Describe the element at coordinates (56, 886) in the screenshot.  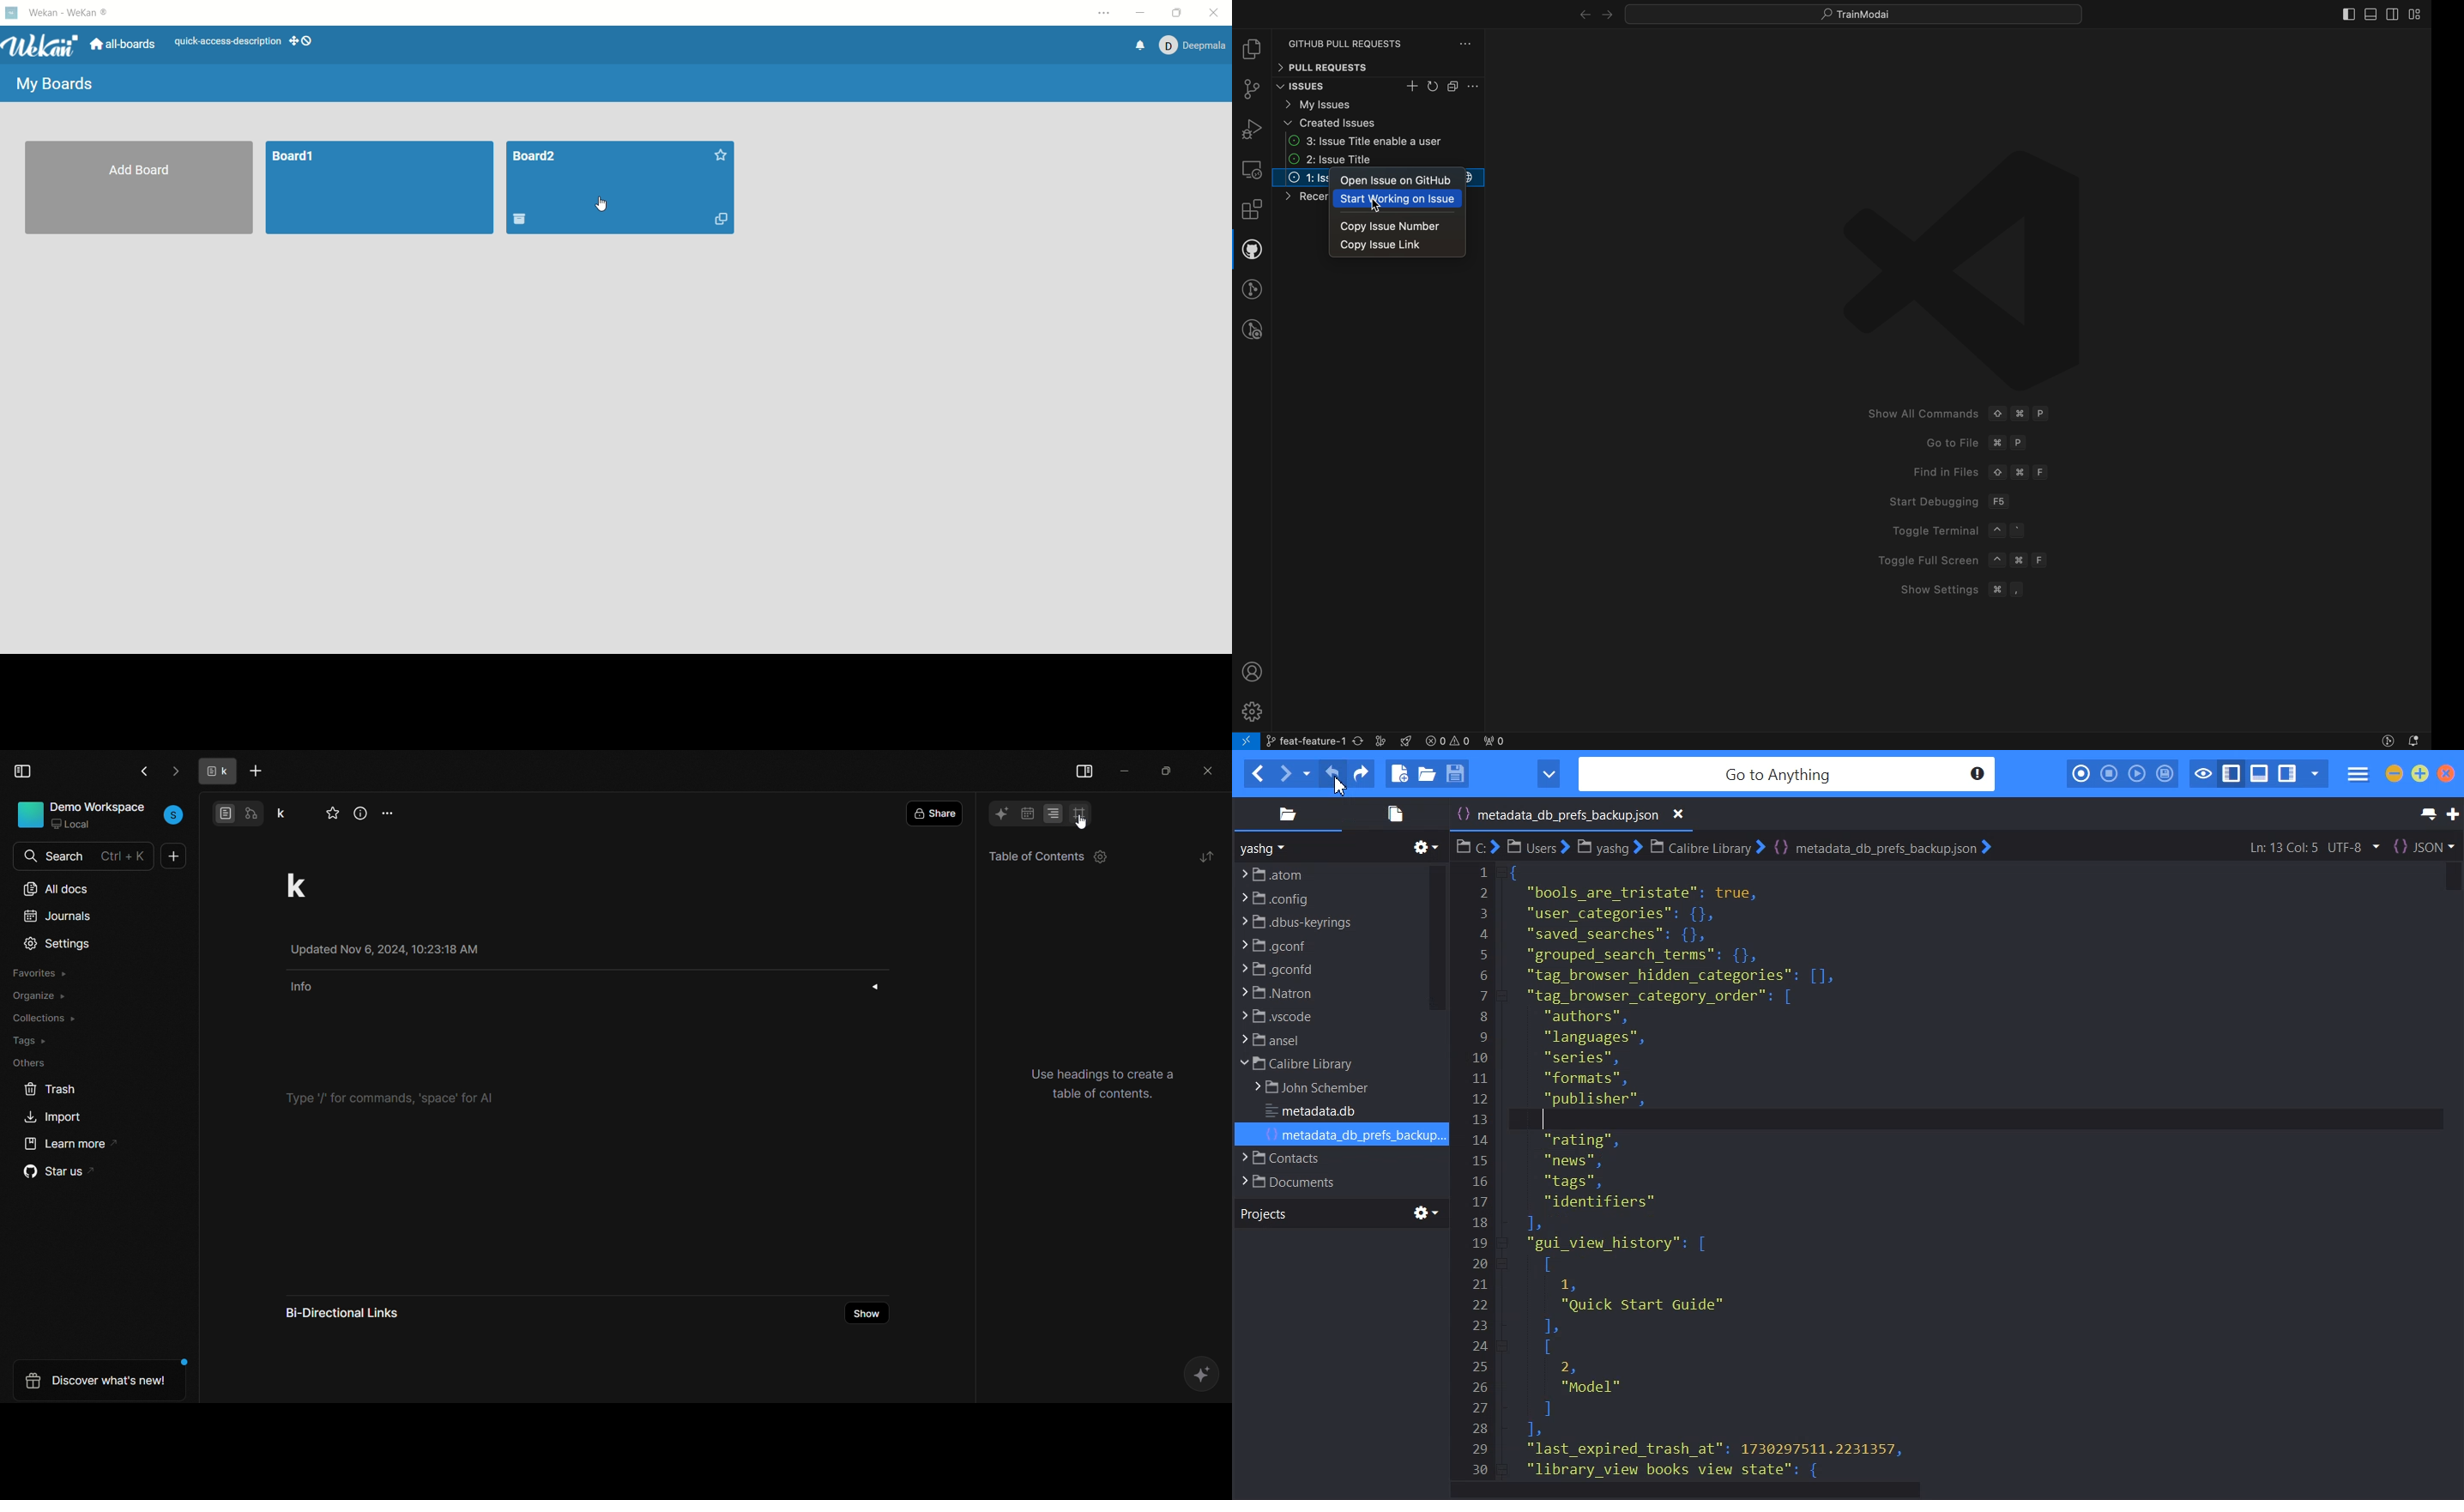
I see `all docs` at that location.